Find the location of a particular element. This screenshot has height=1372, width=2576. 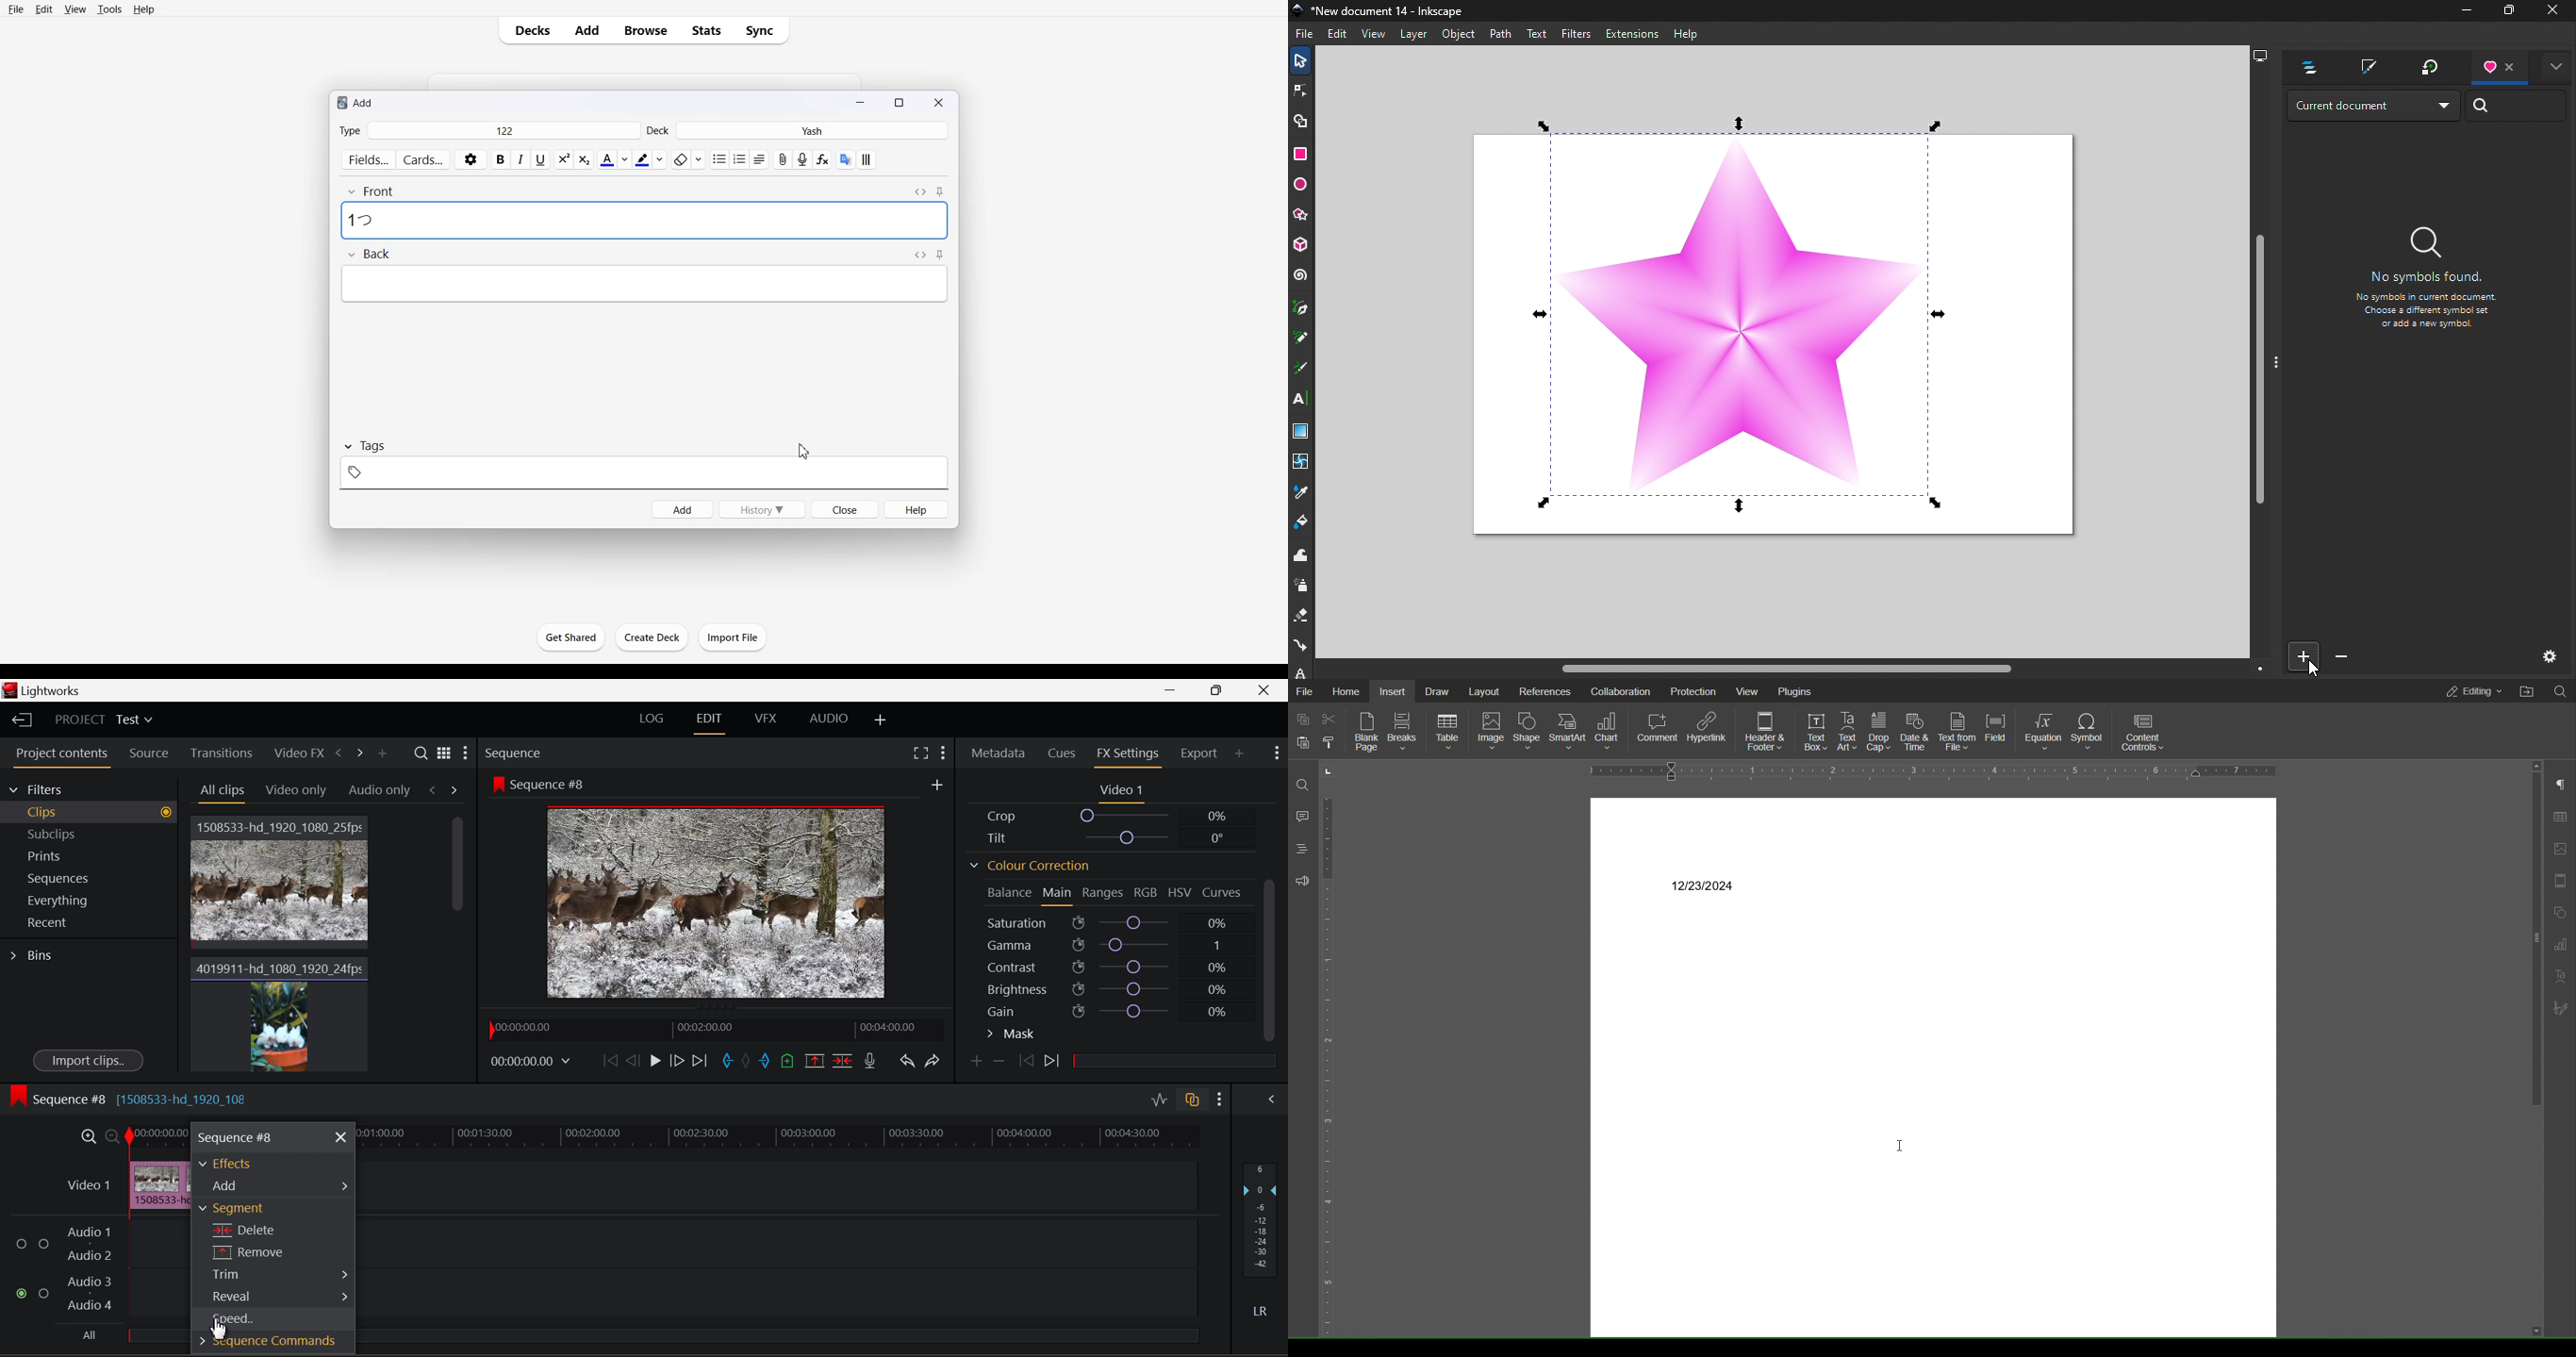

Add Cue is located at coordinates (788, 1061).